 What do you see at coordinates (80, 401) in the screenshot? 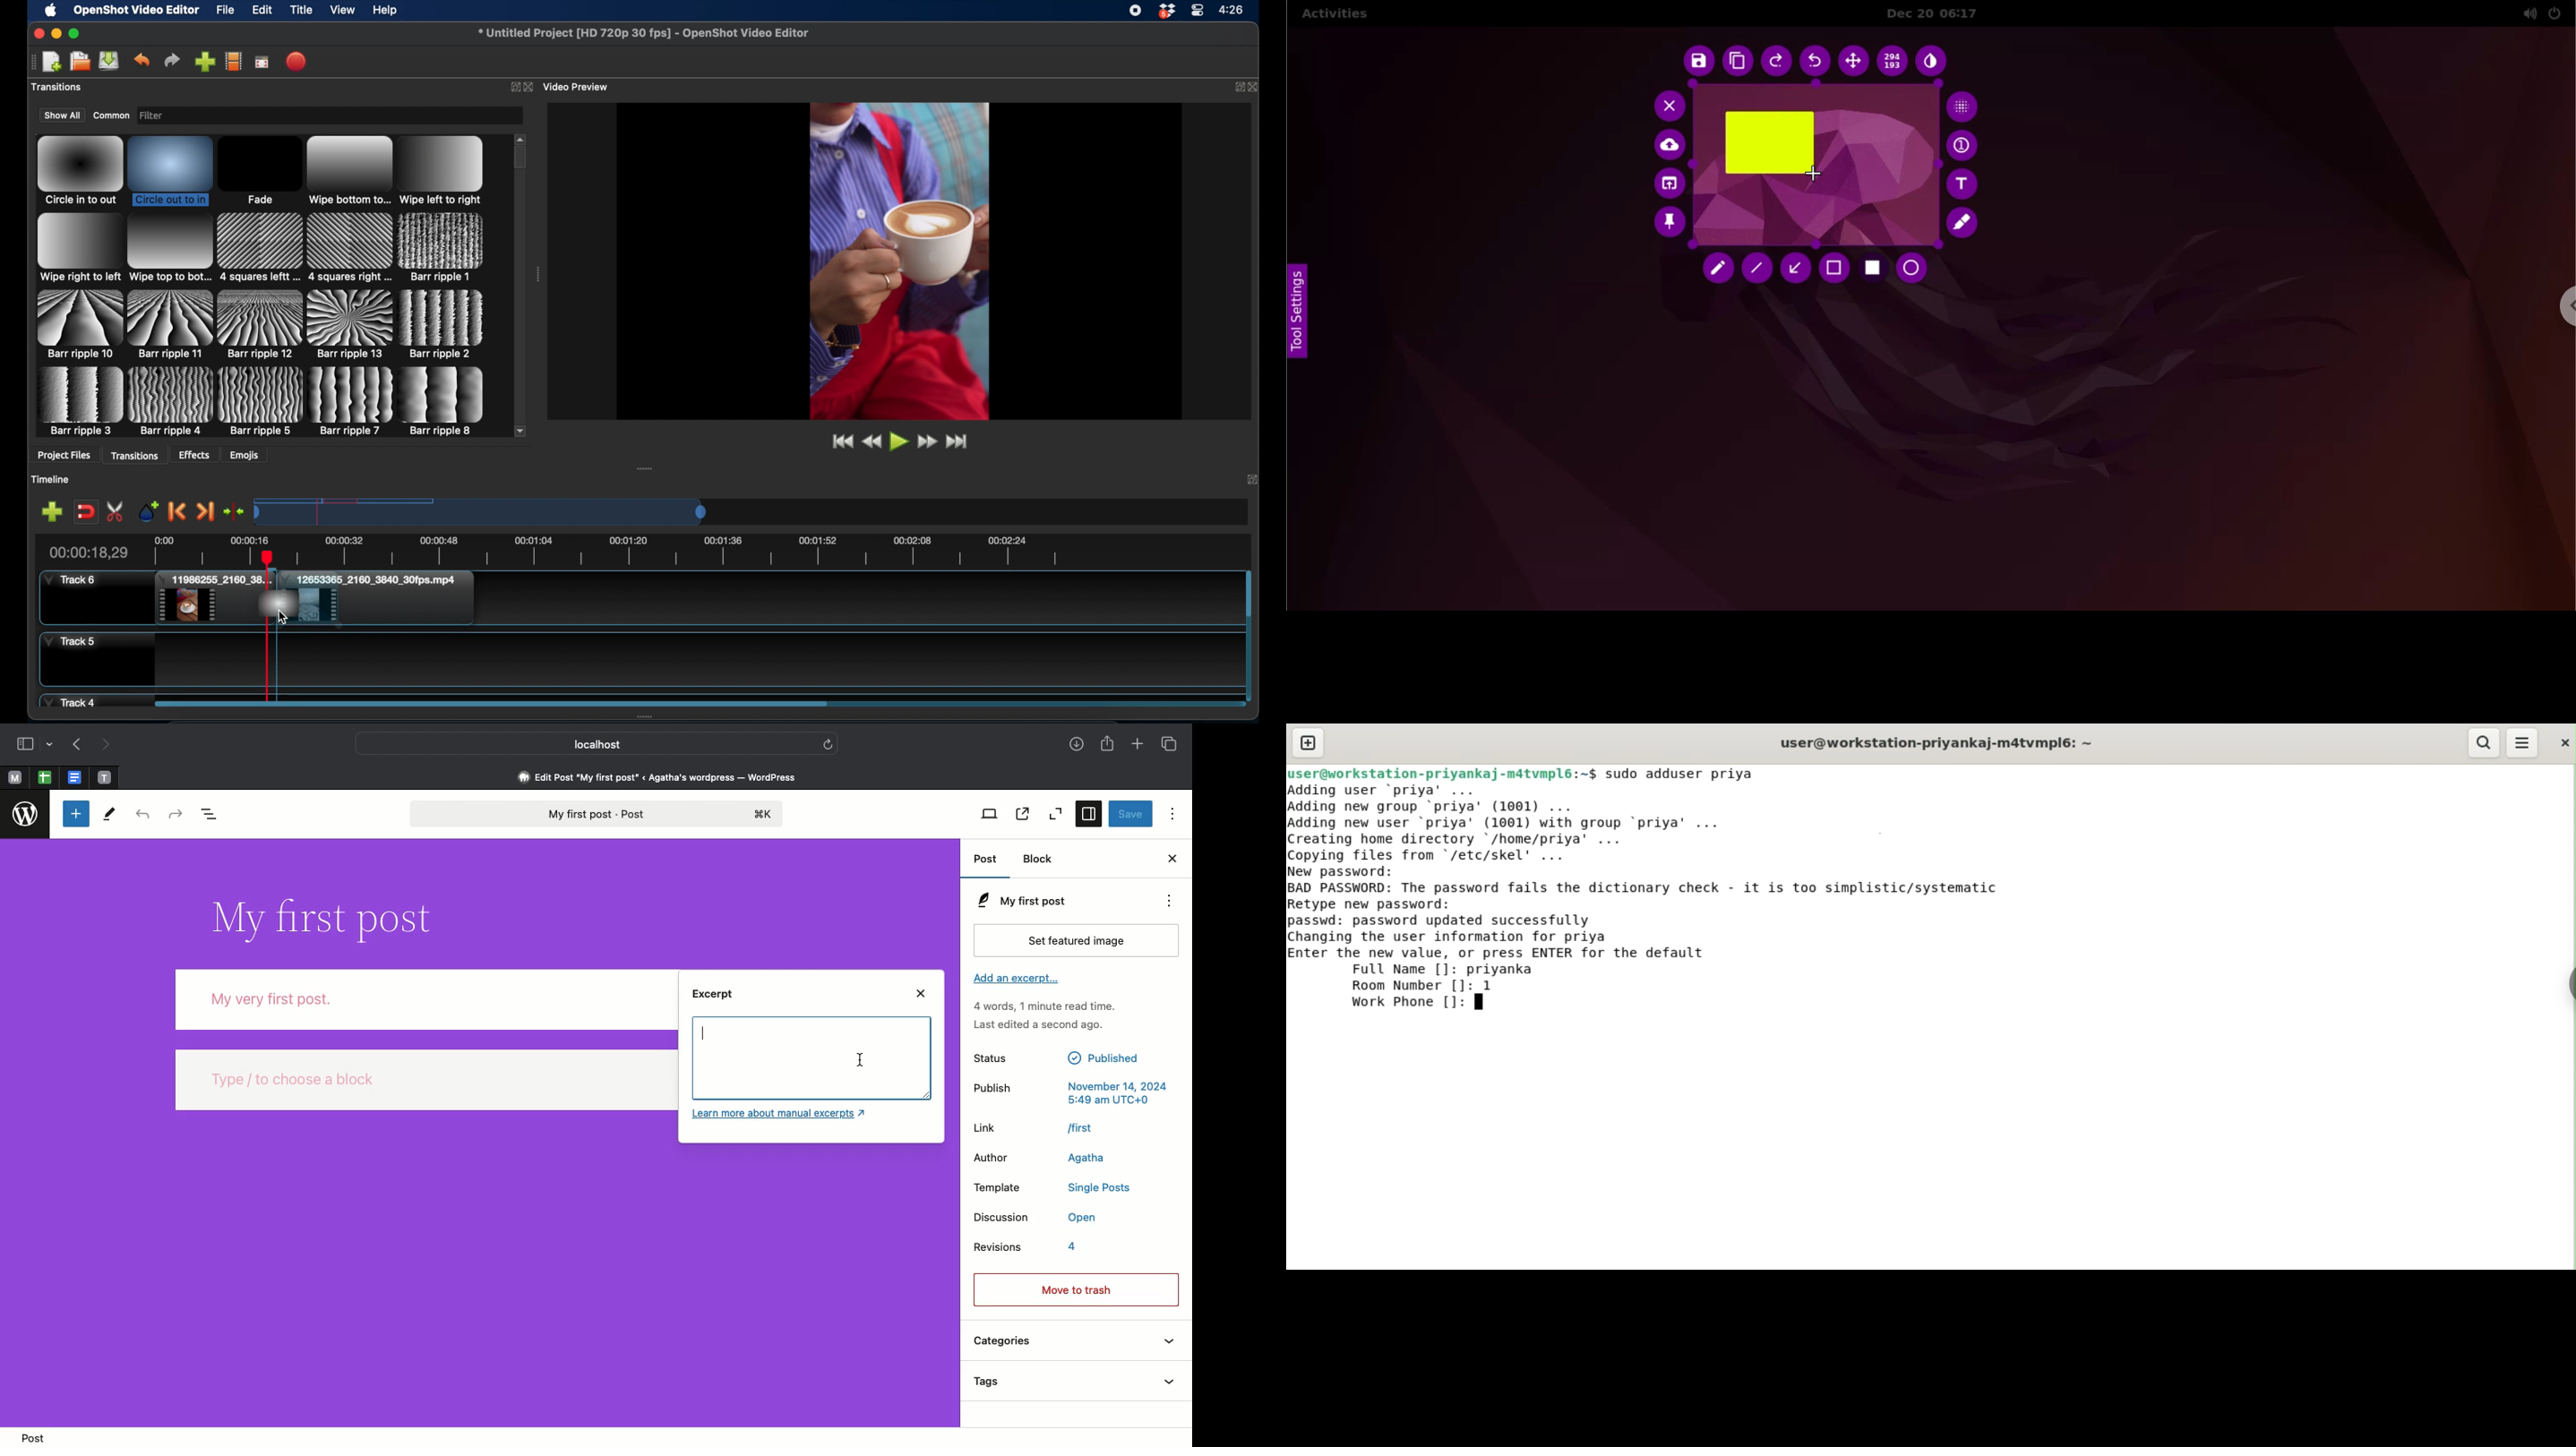
I see `transition` at bounding box center [80, 401].